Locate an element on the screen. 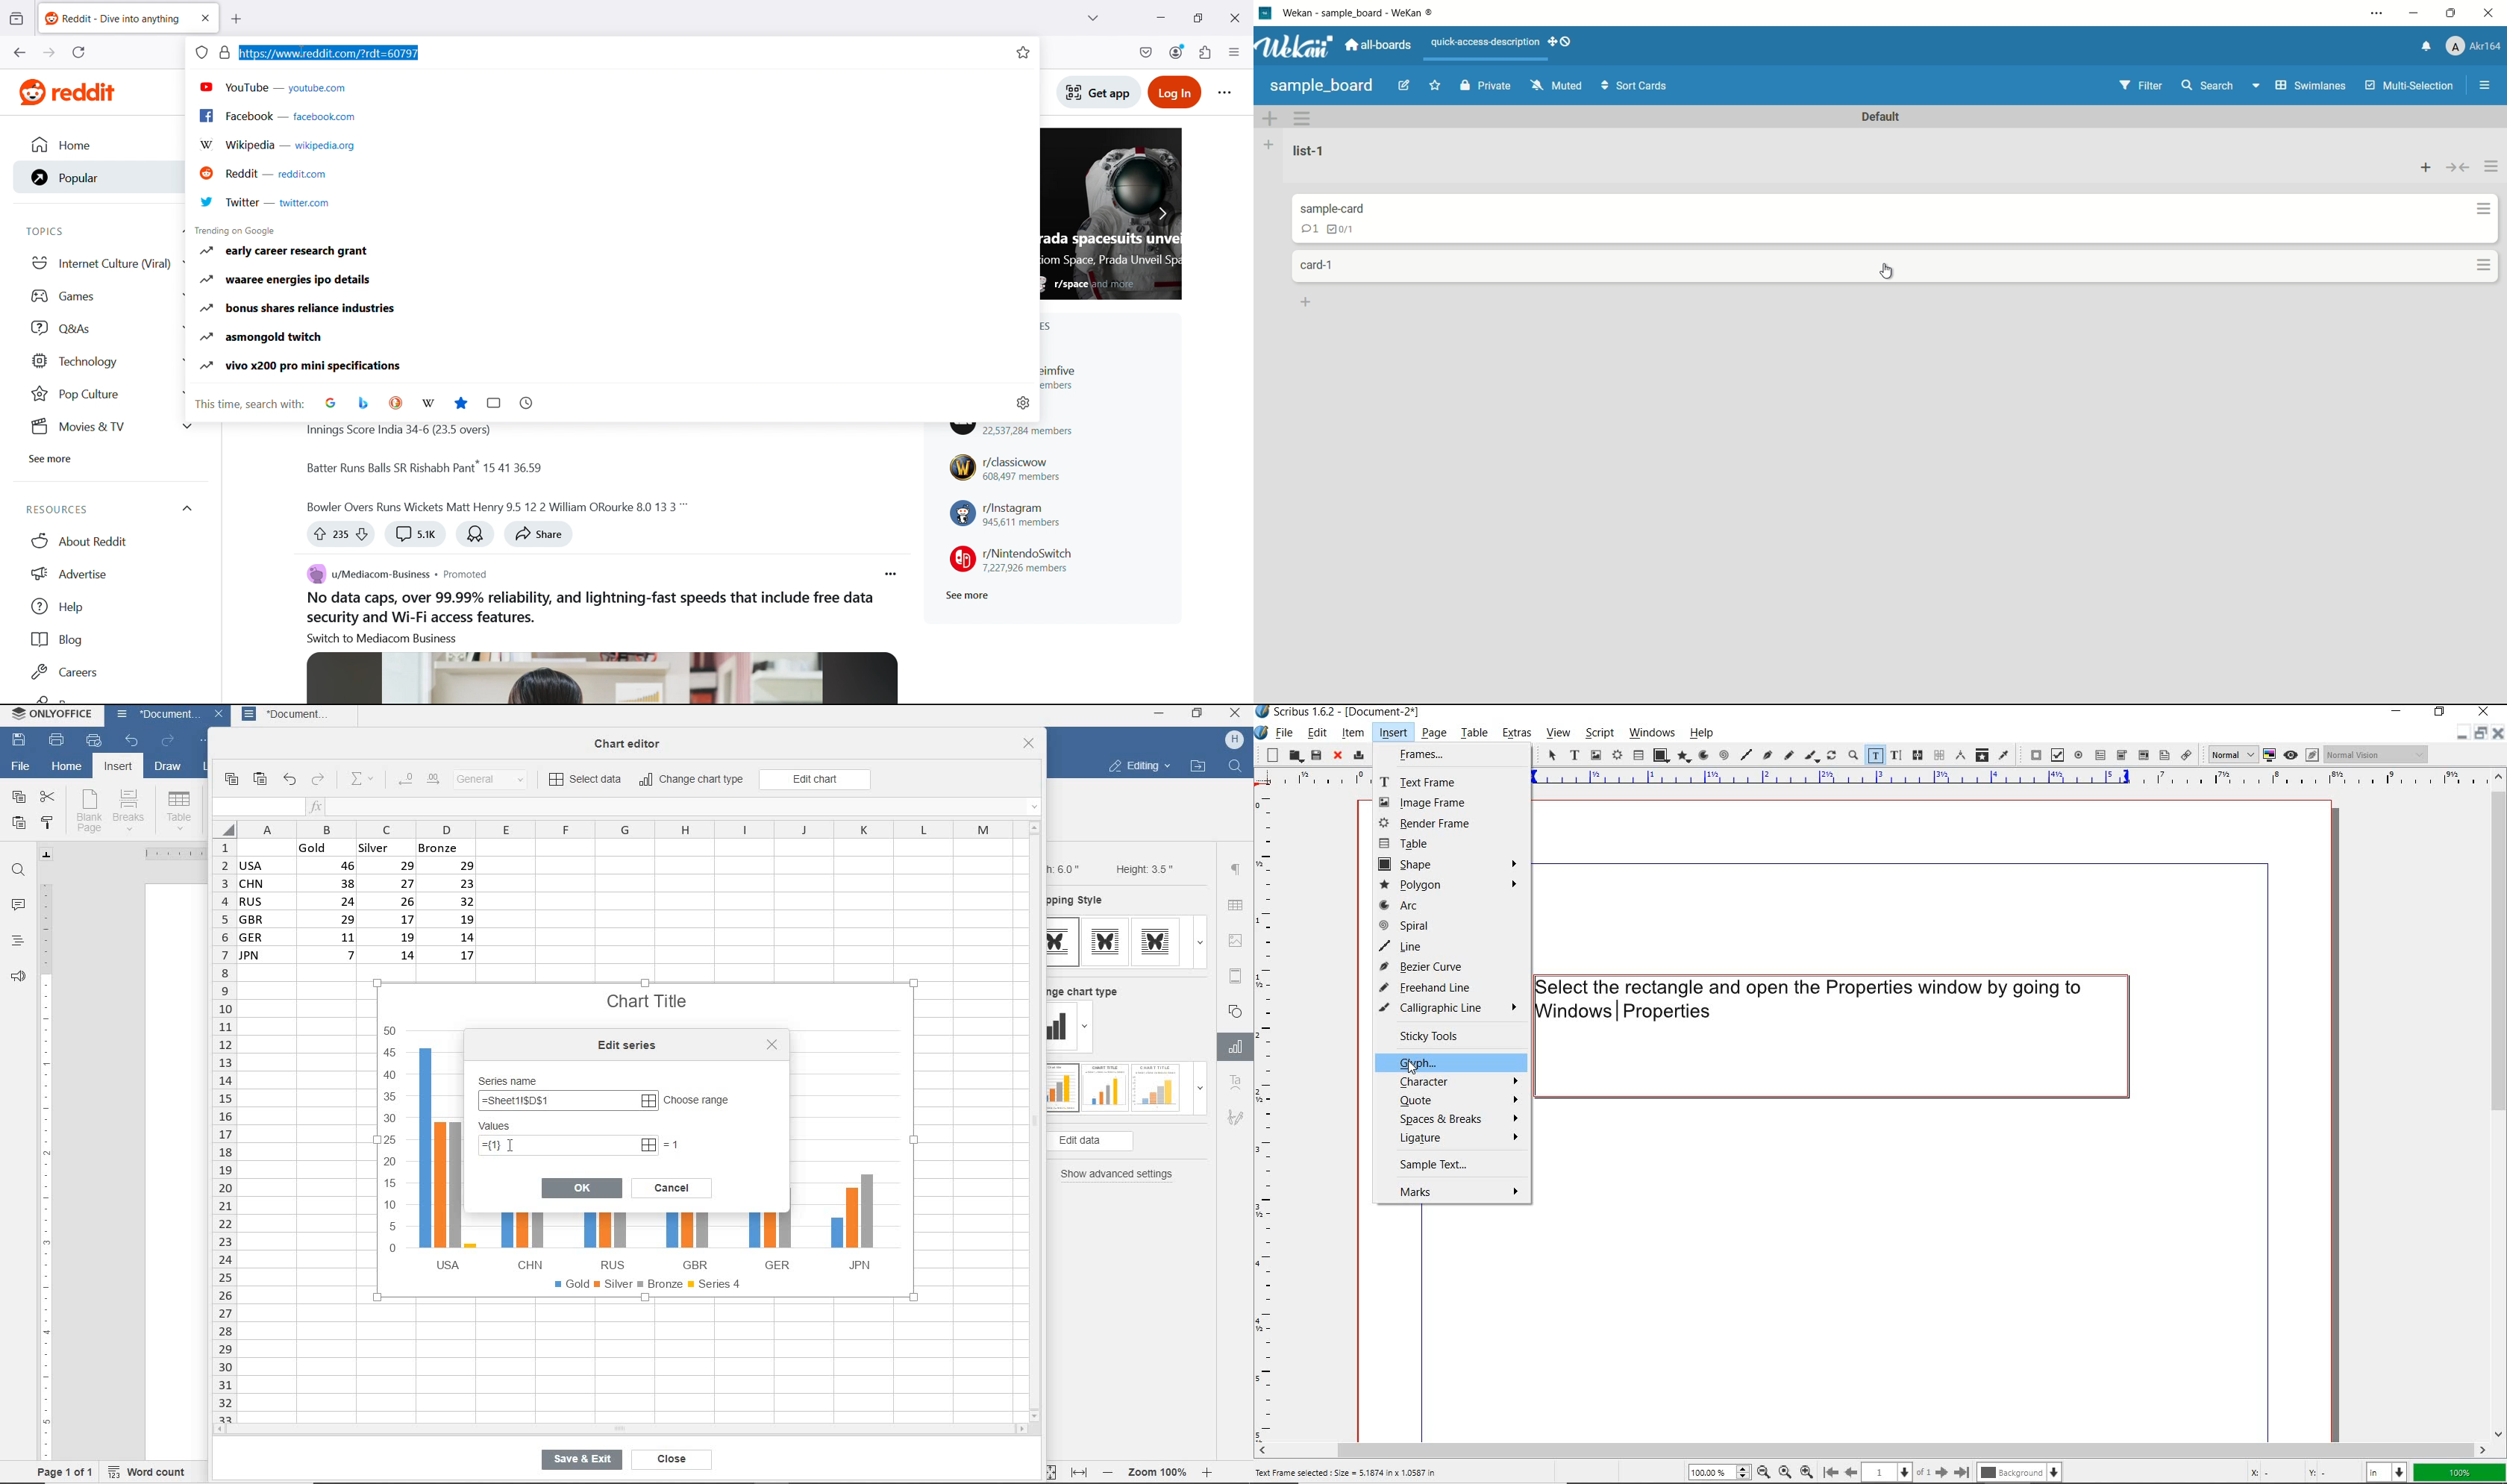  open application menu is located at coordinates (1233, 52).